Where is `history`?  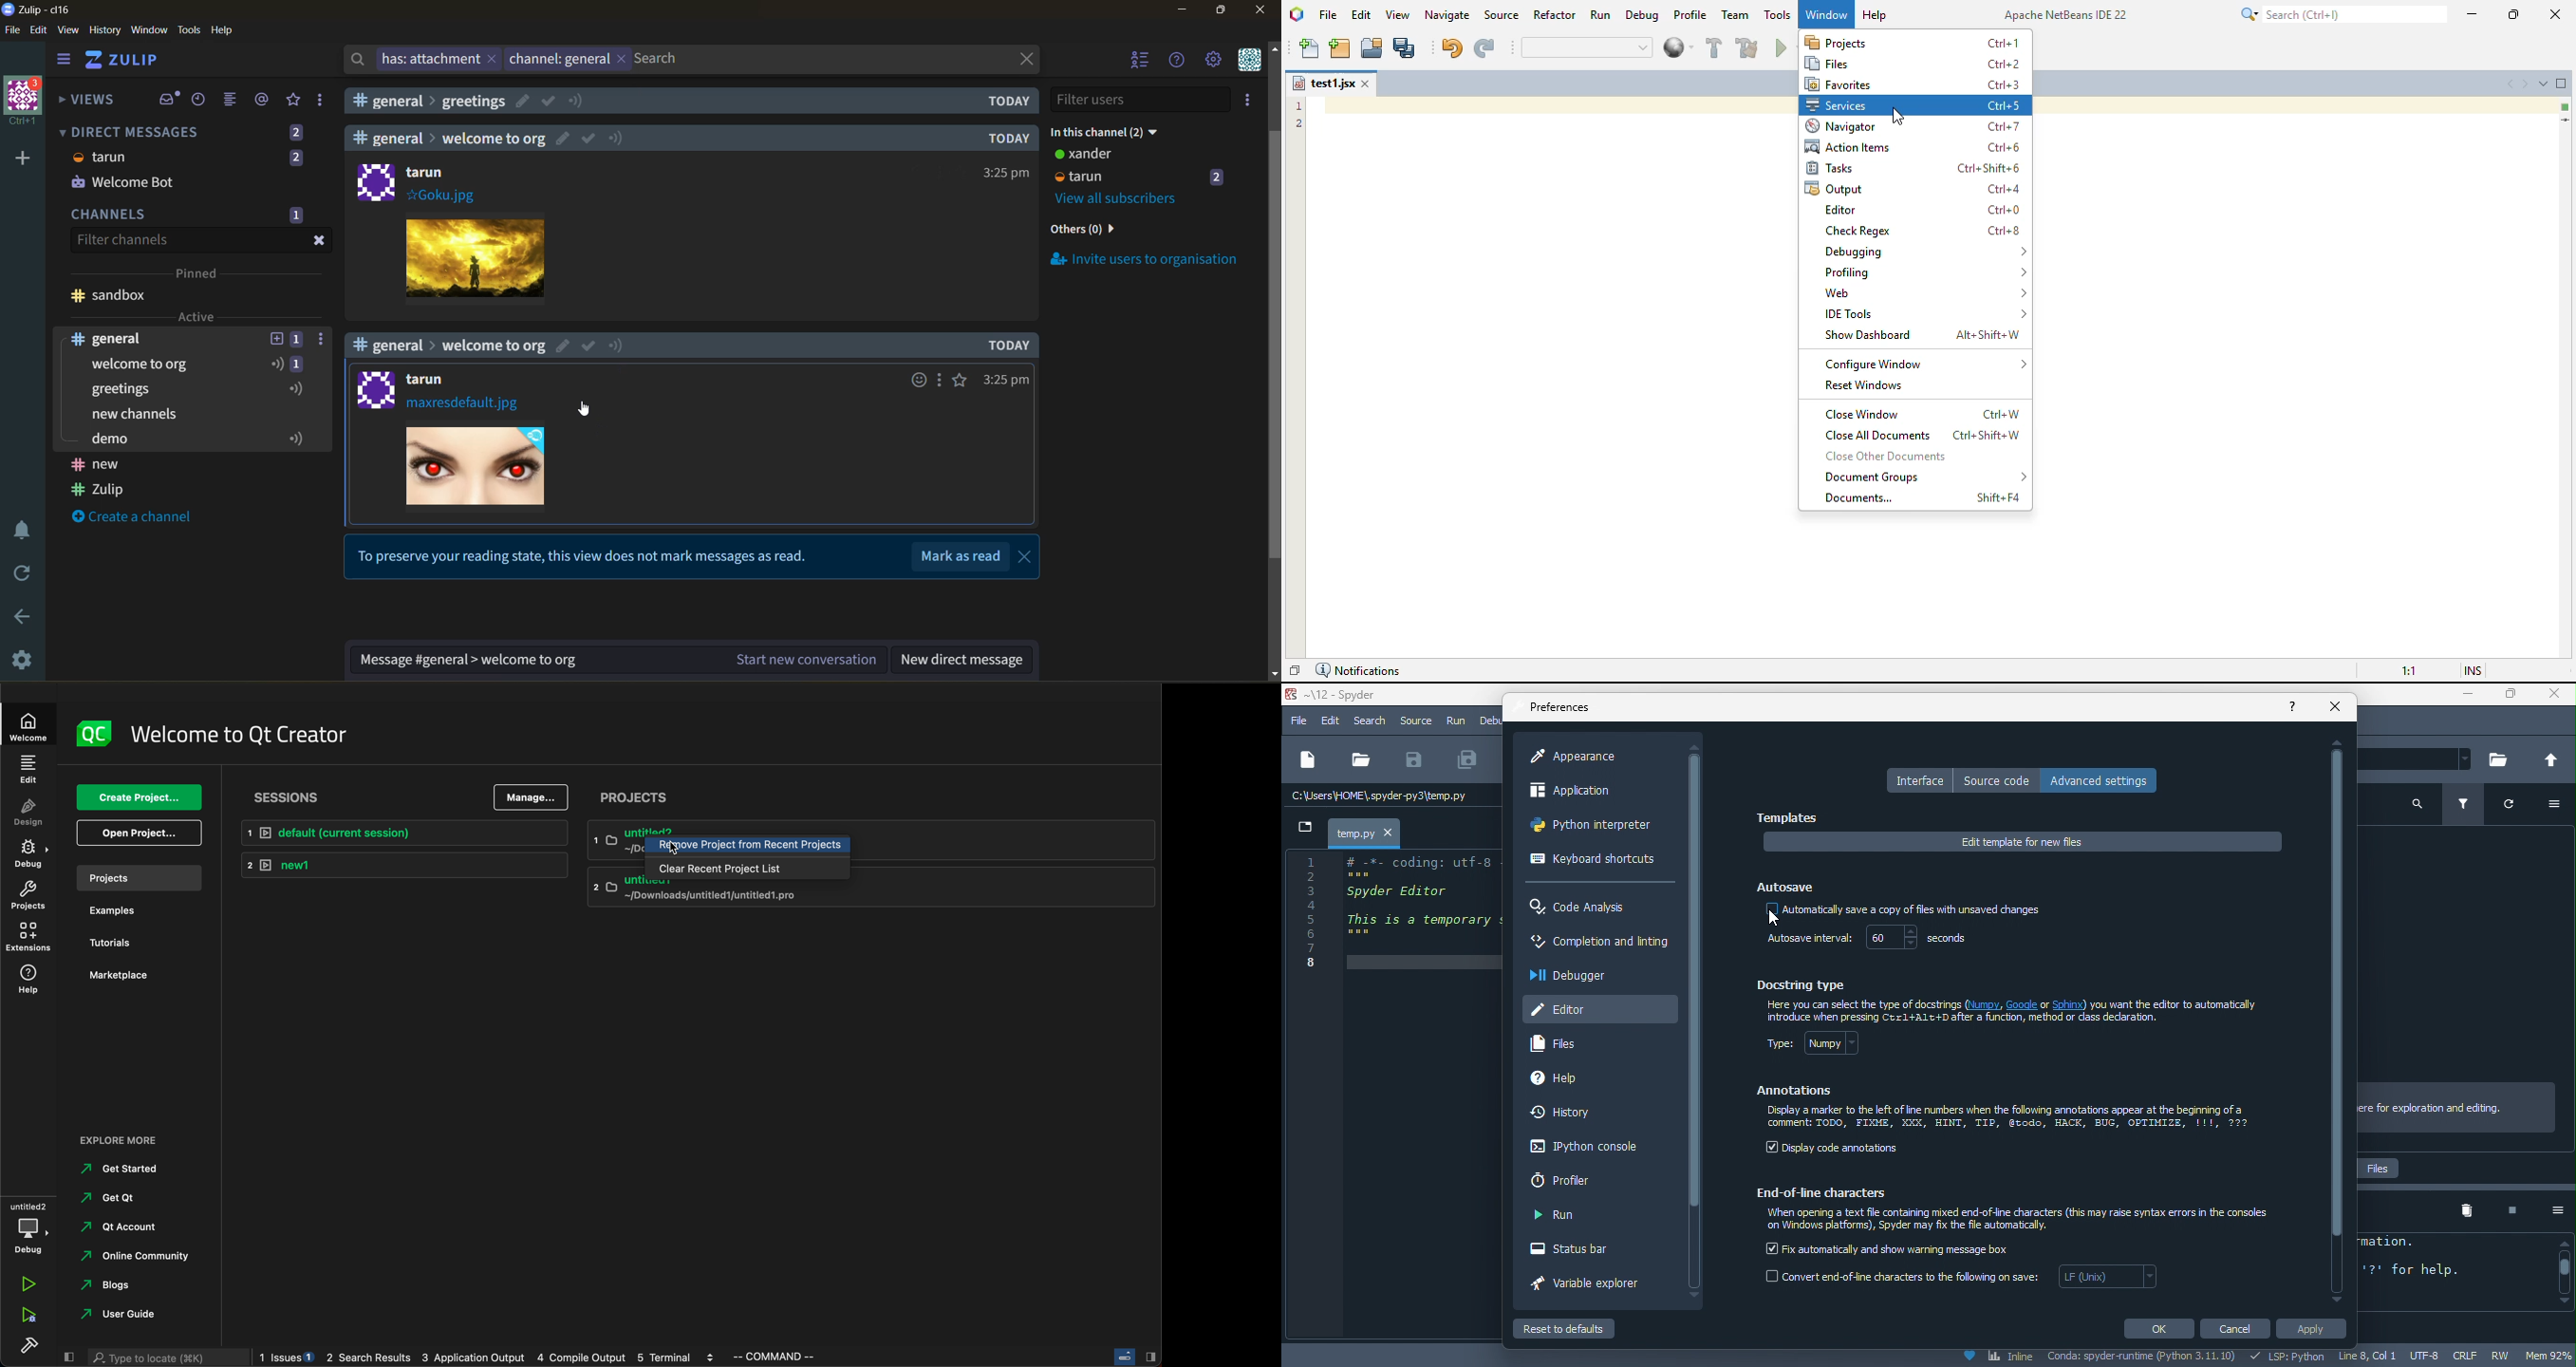
history is located at coordinates (105, 30).